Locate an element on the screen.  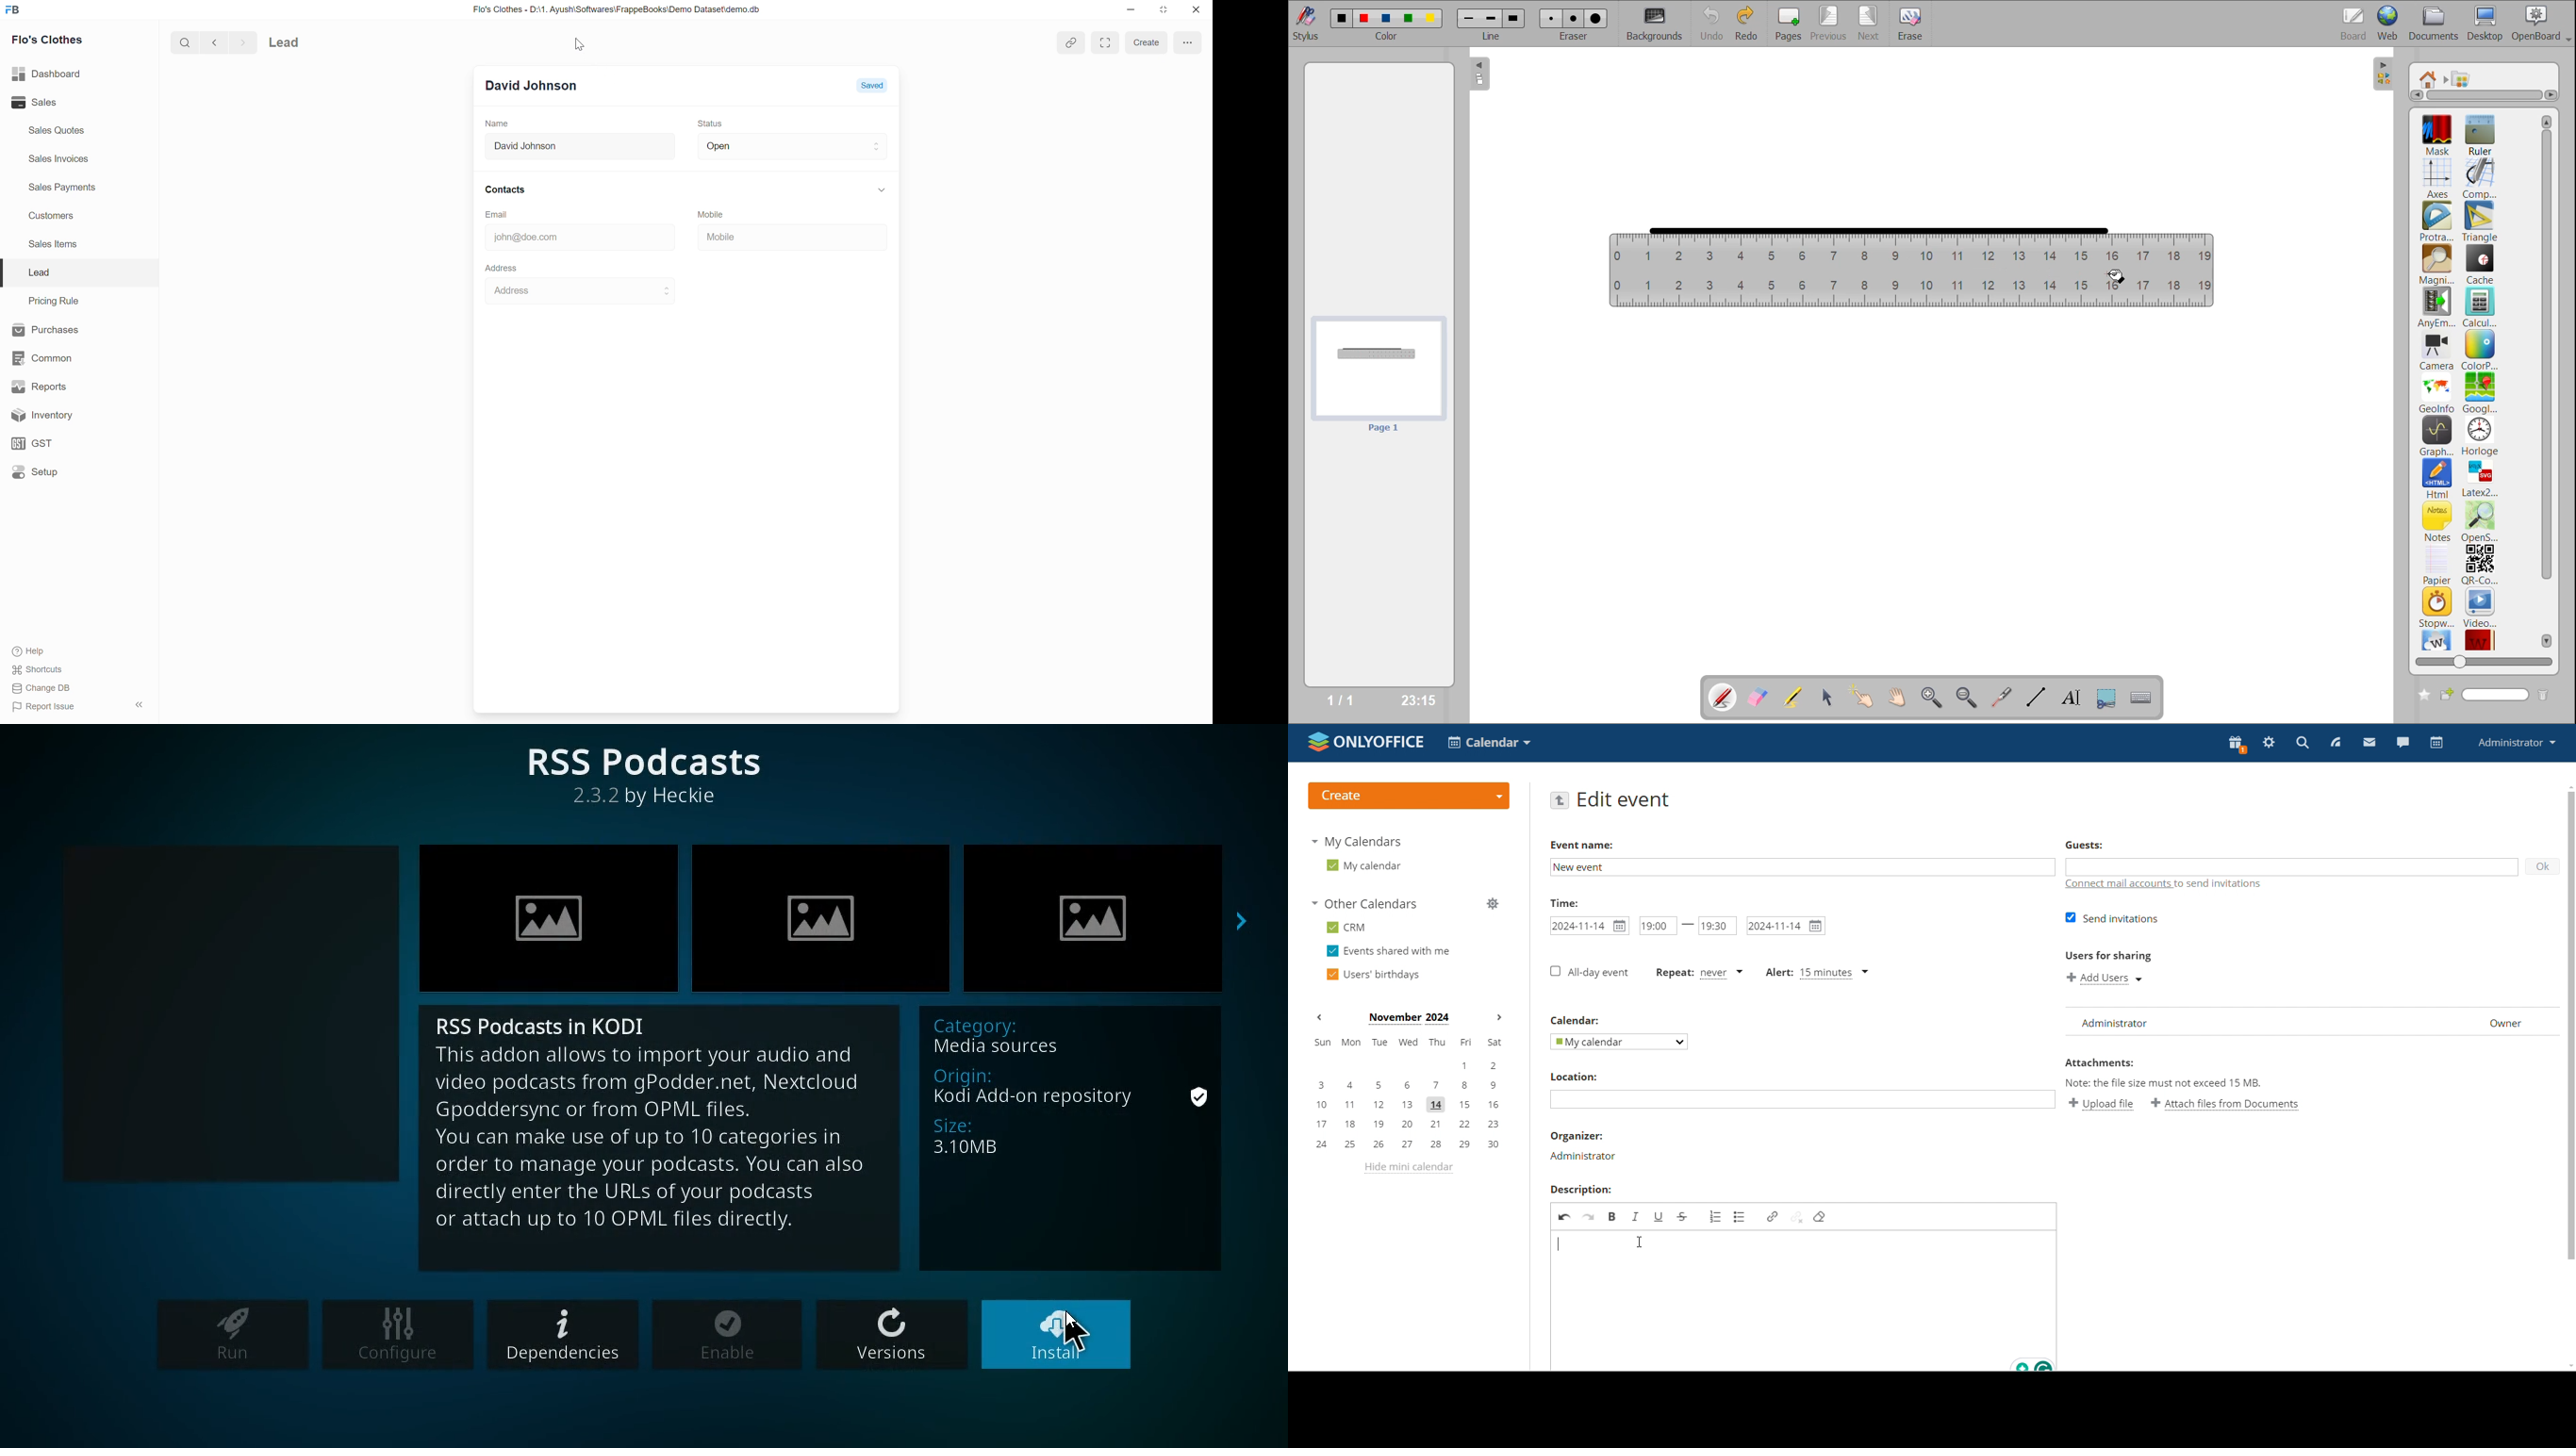
notes is located at coordinates (2438, 521).